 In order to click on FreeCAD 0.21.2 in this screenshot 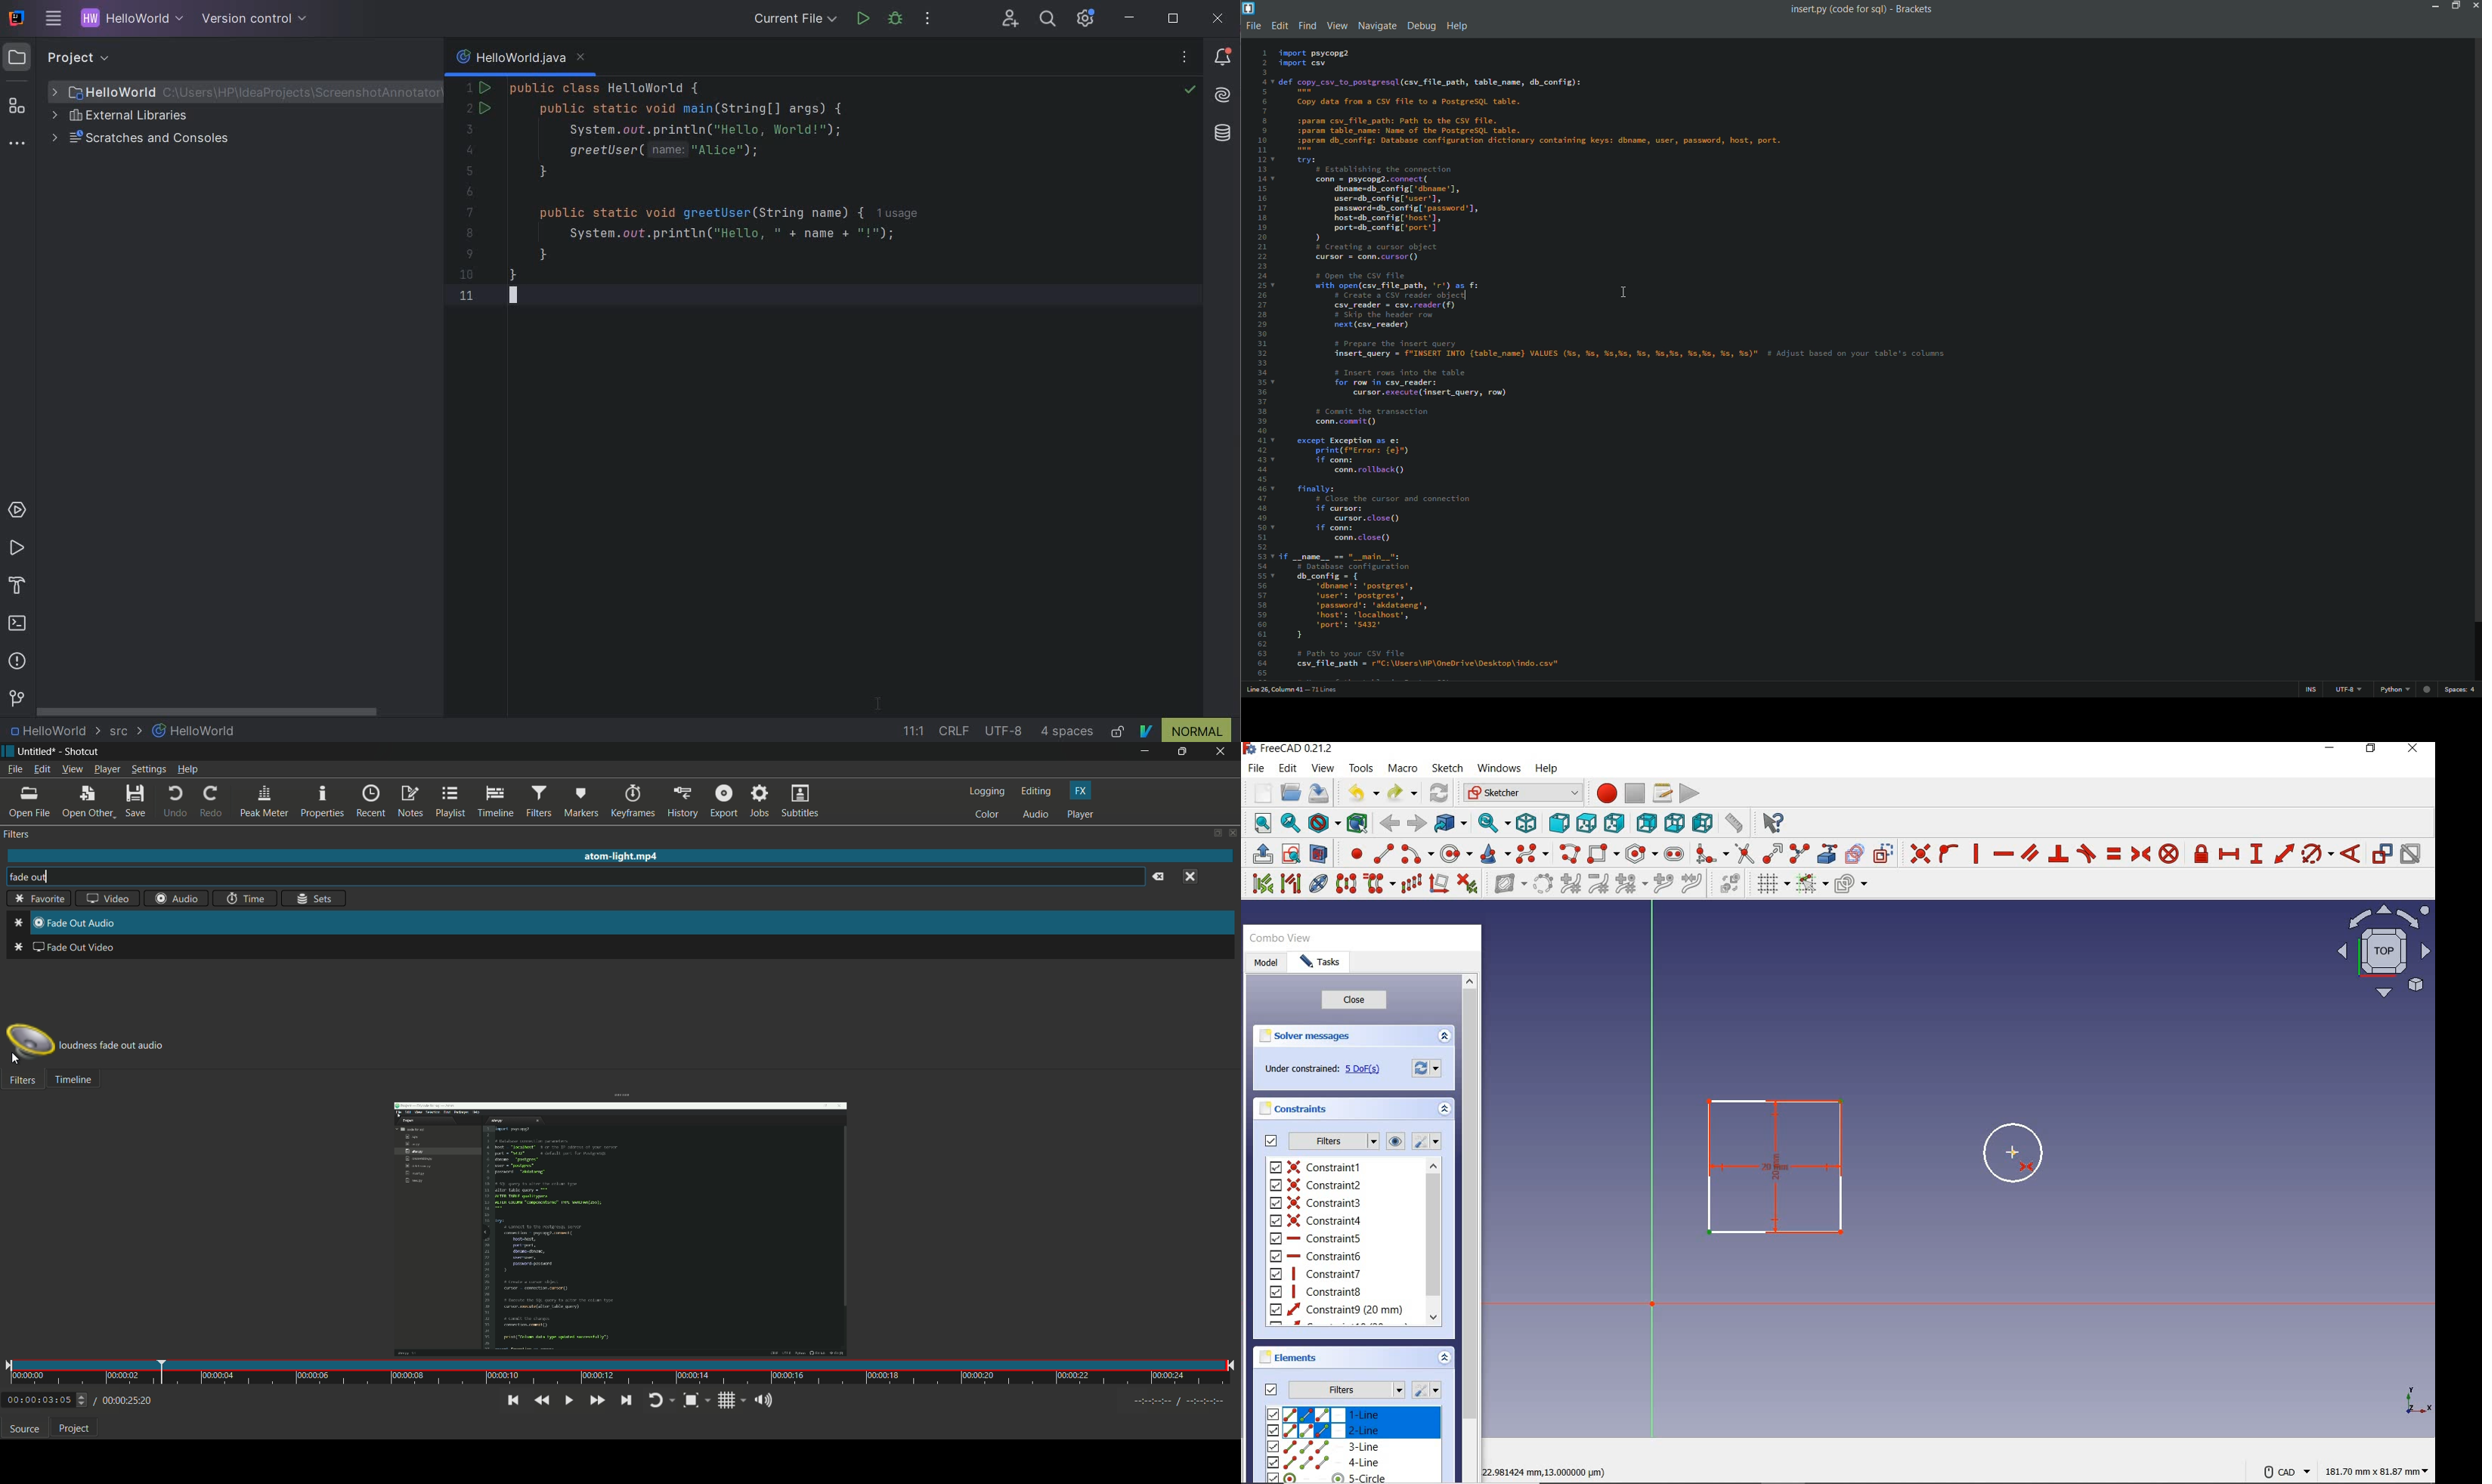, I will do `click(1289, 750)`.